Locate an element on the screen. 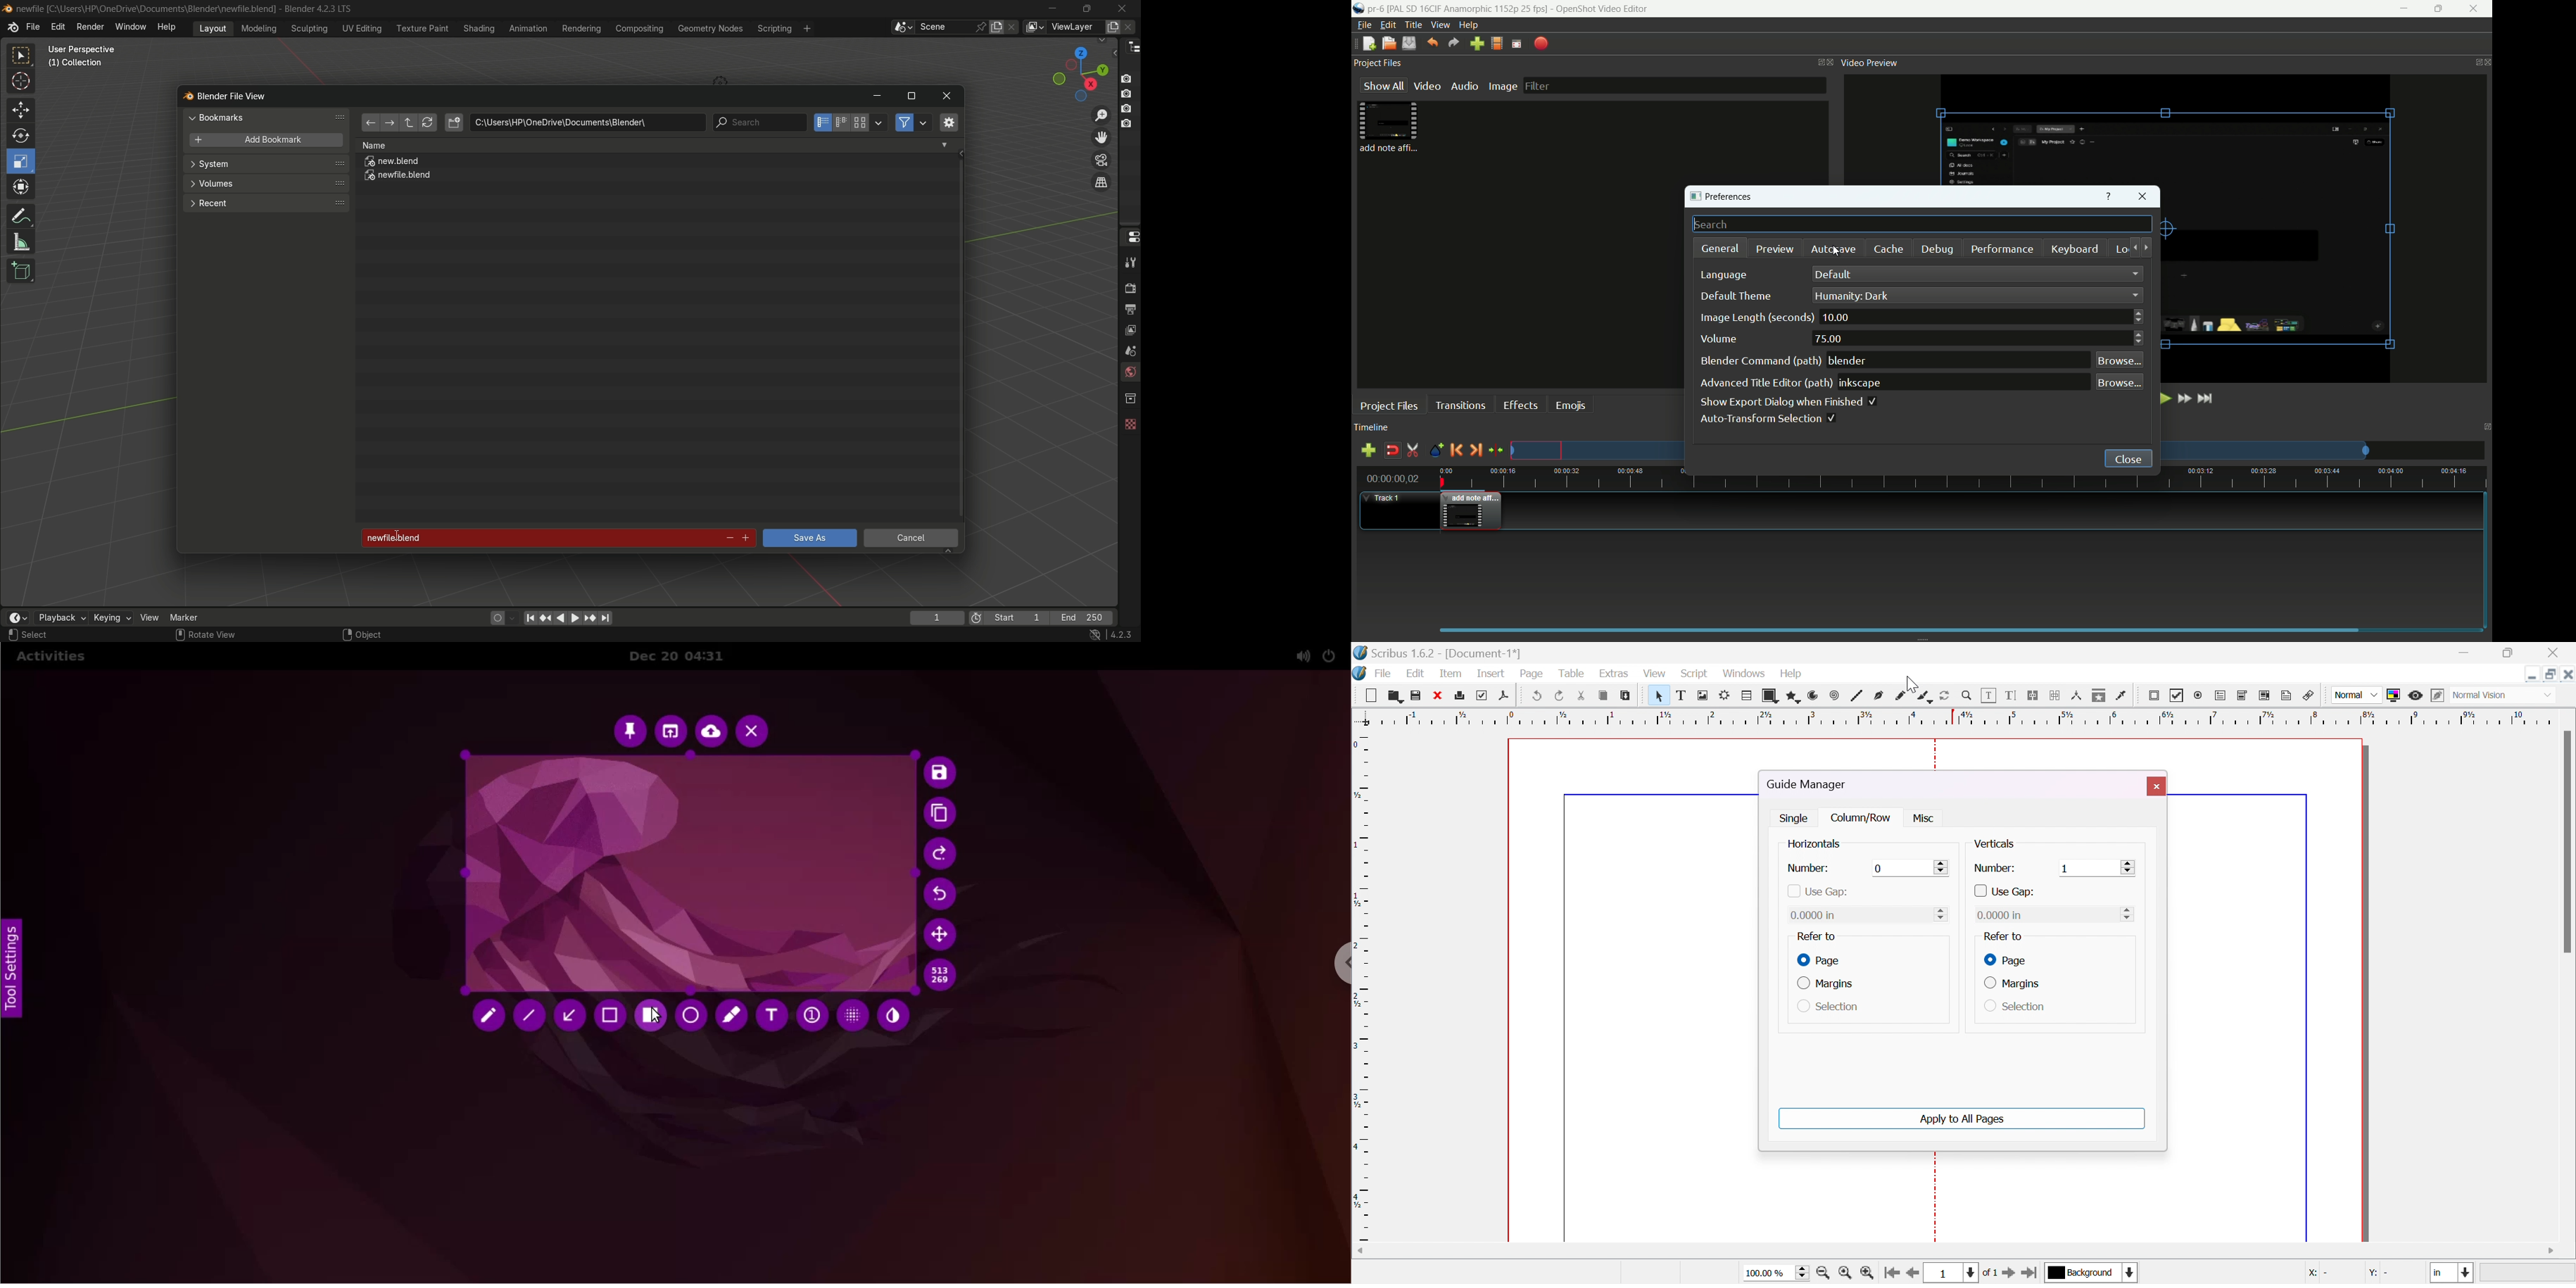 The image size is (2576, 1288). go to next page is located at coordinates (2009, 1273).